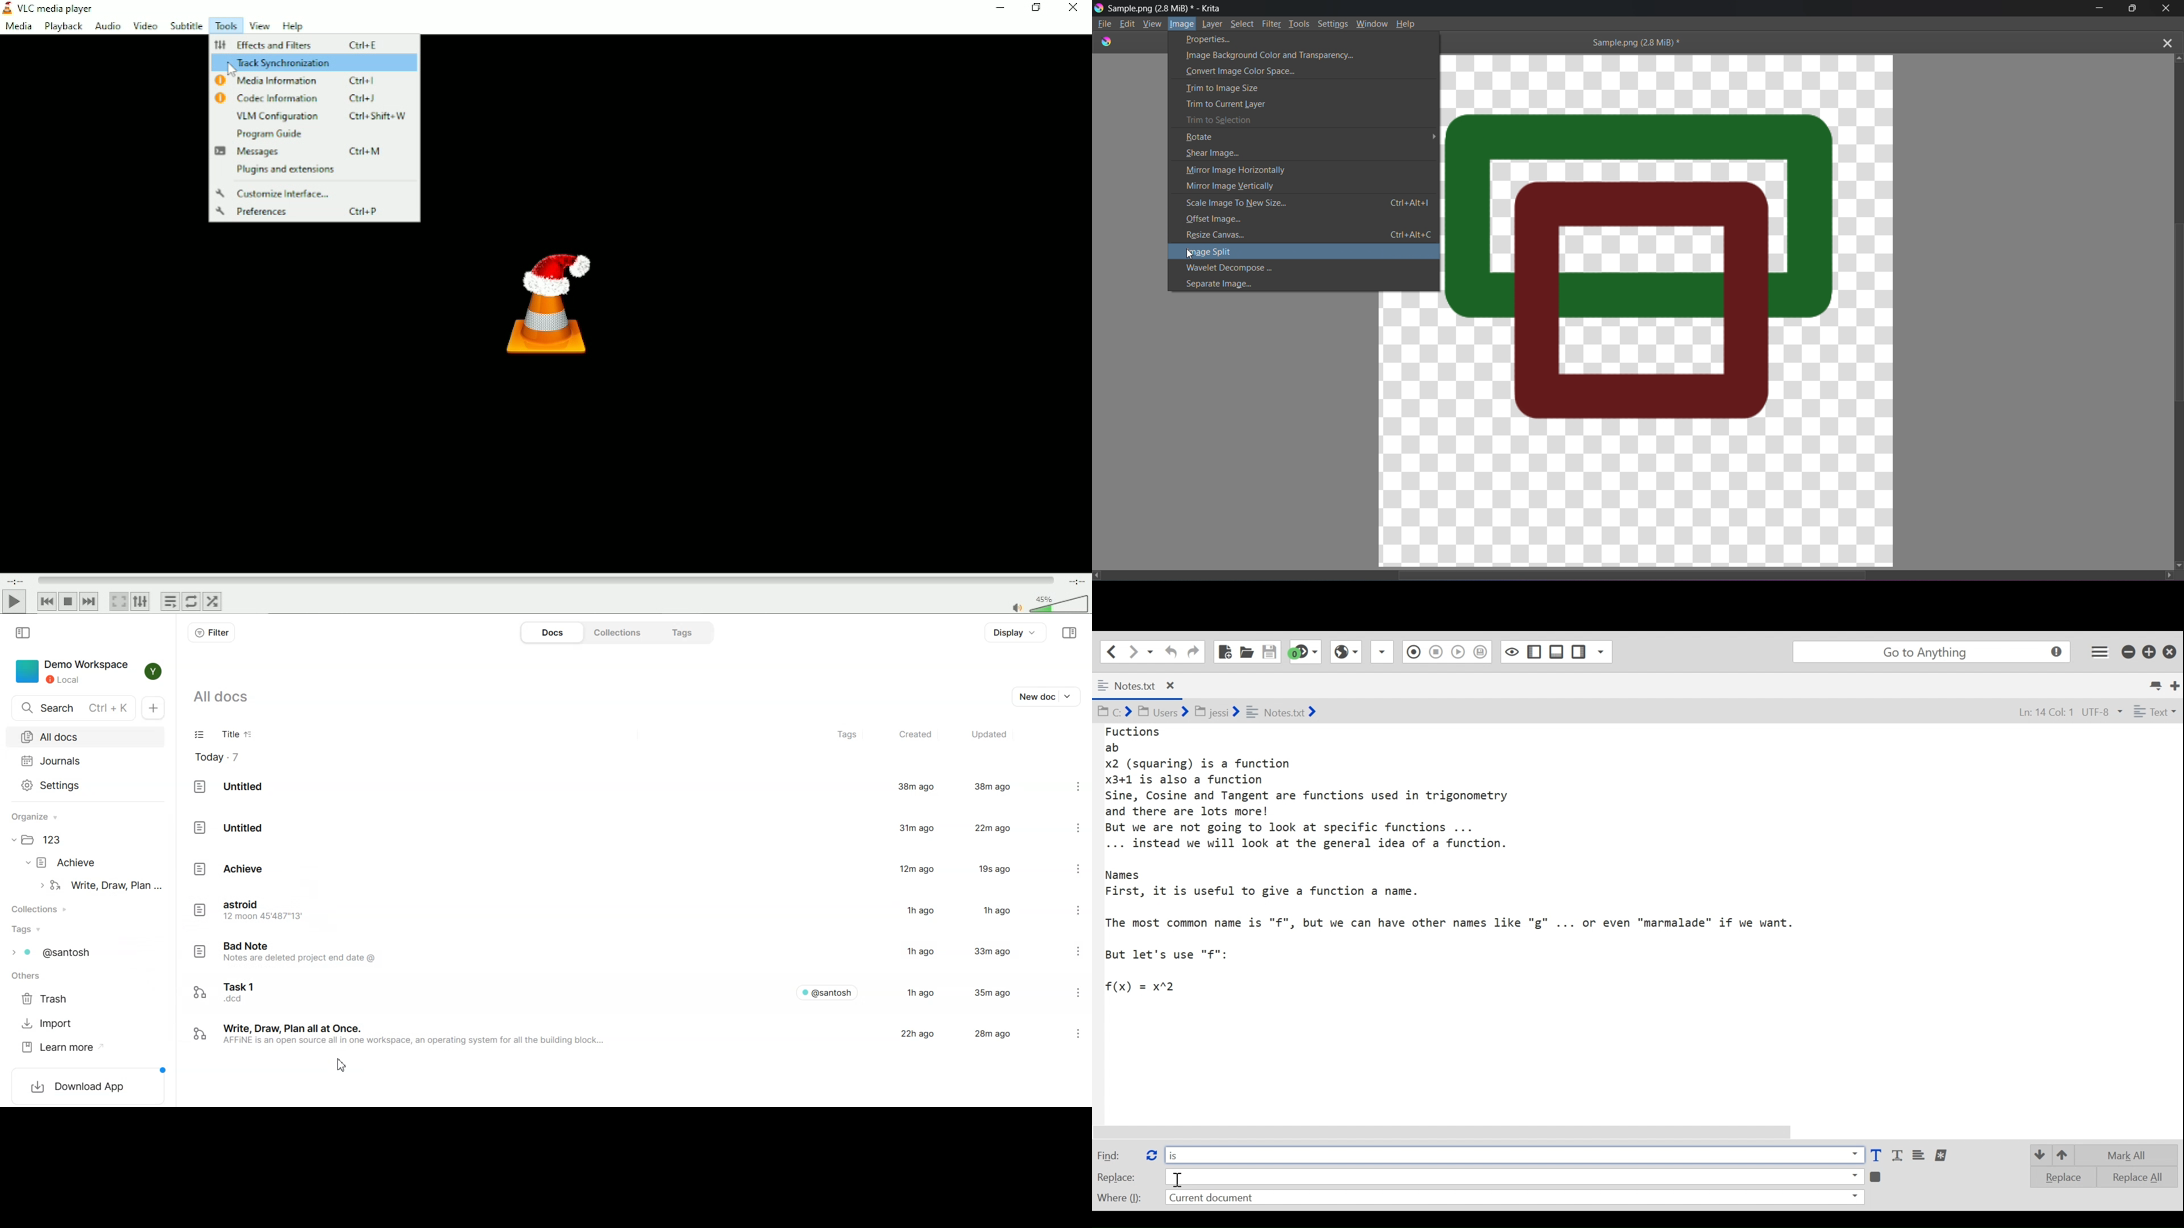 This screenshot has width=2184, height=1232. I want to click on Help, so click(294, 26).